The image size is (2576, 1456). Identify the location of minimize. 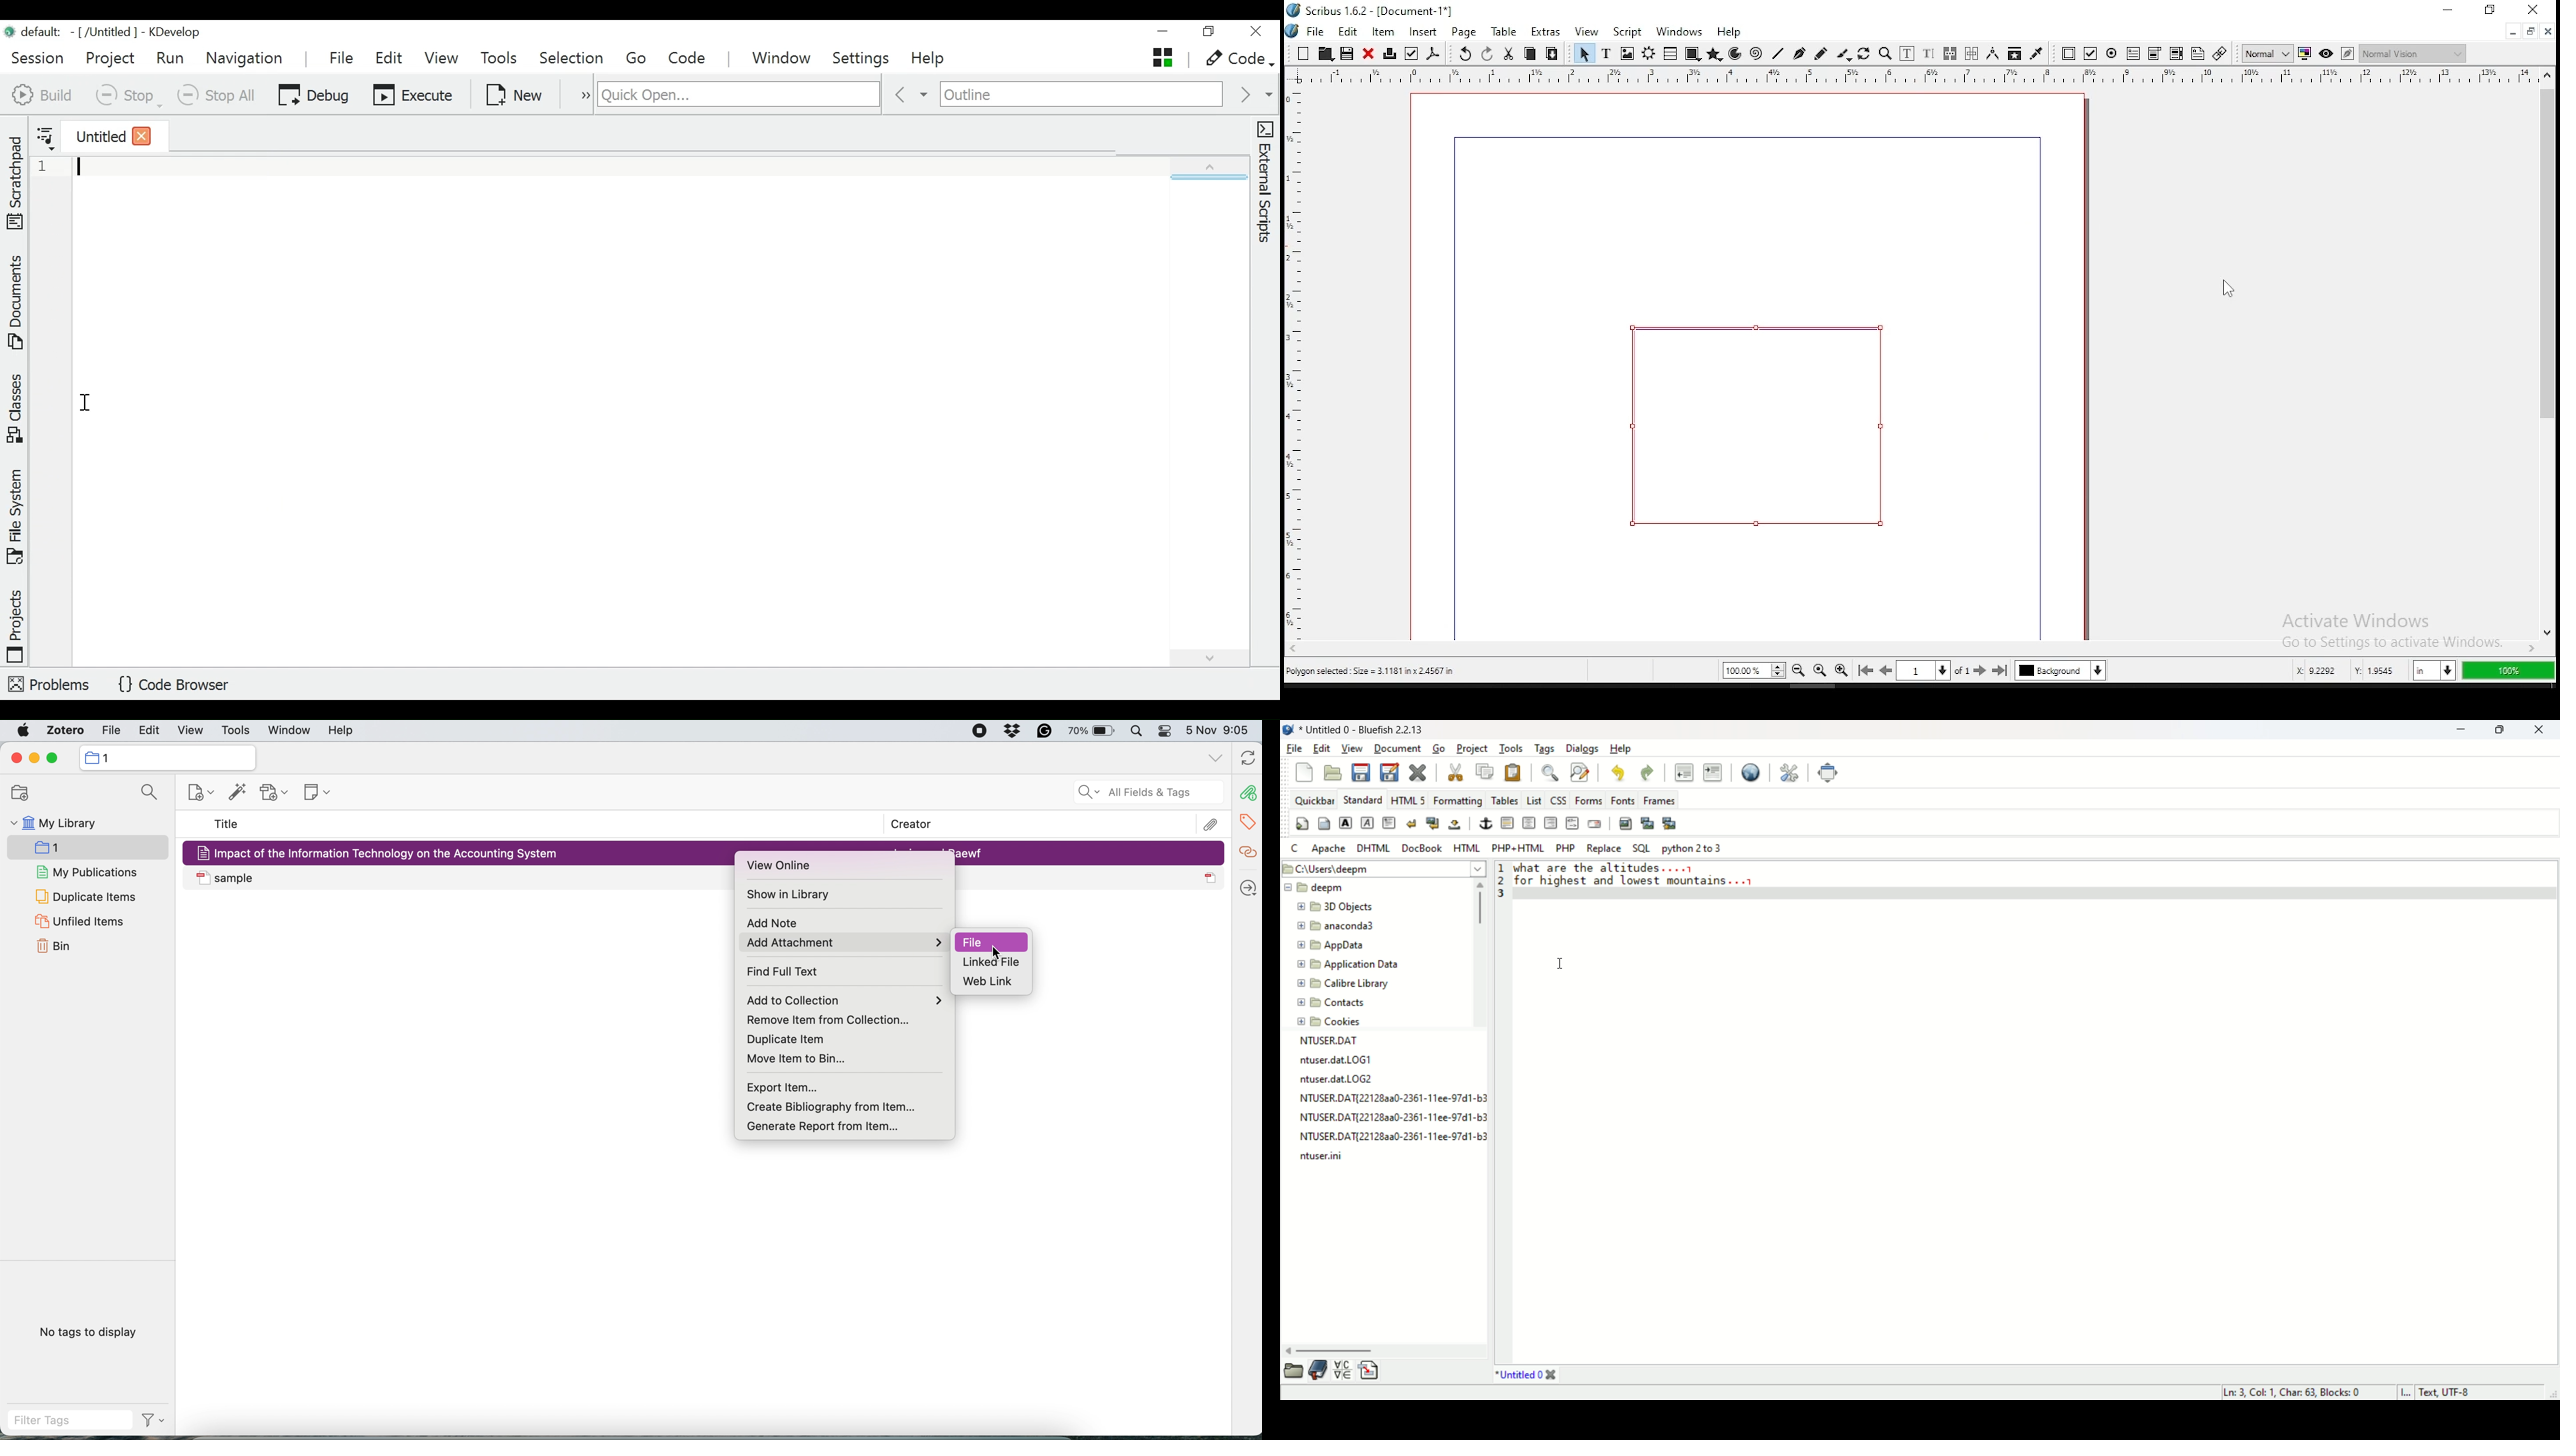
(1162, 32).